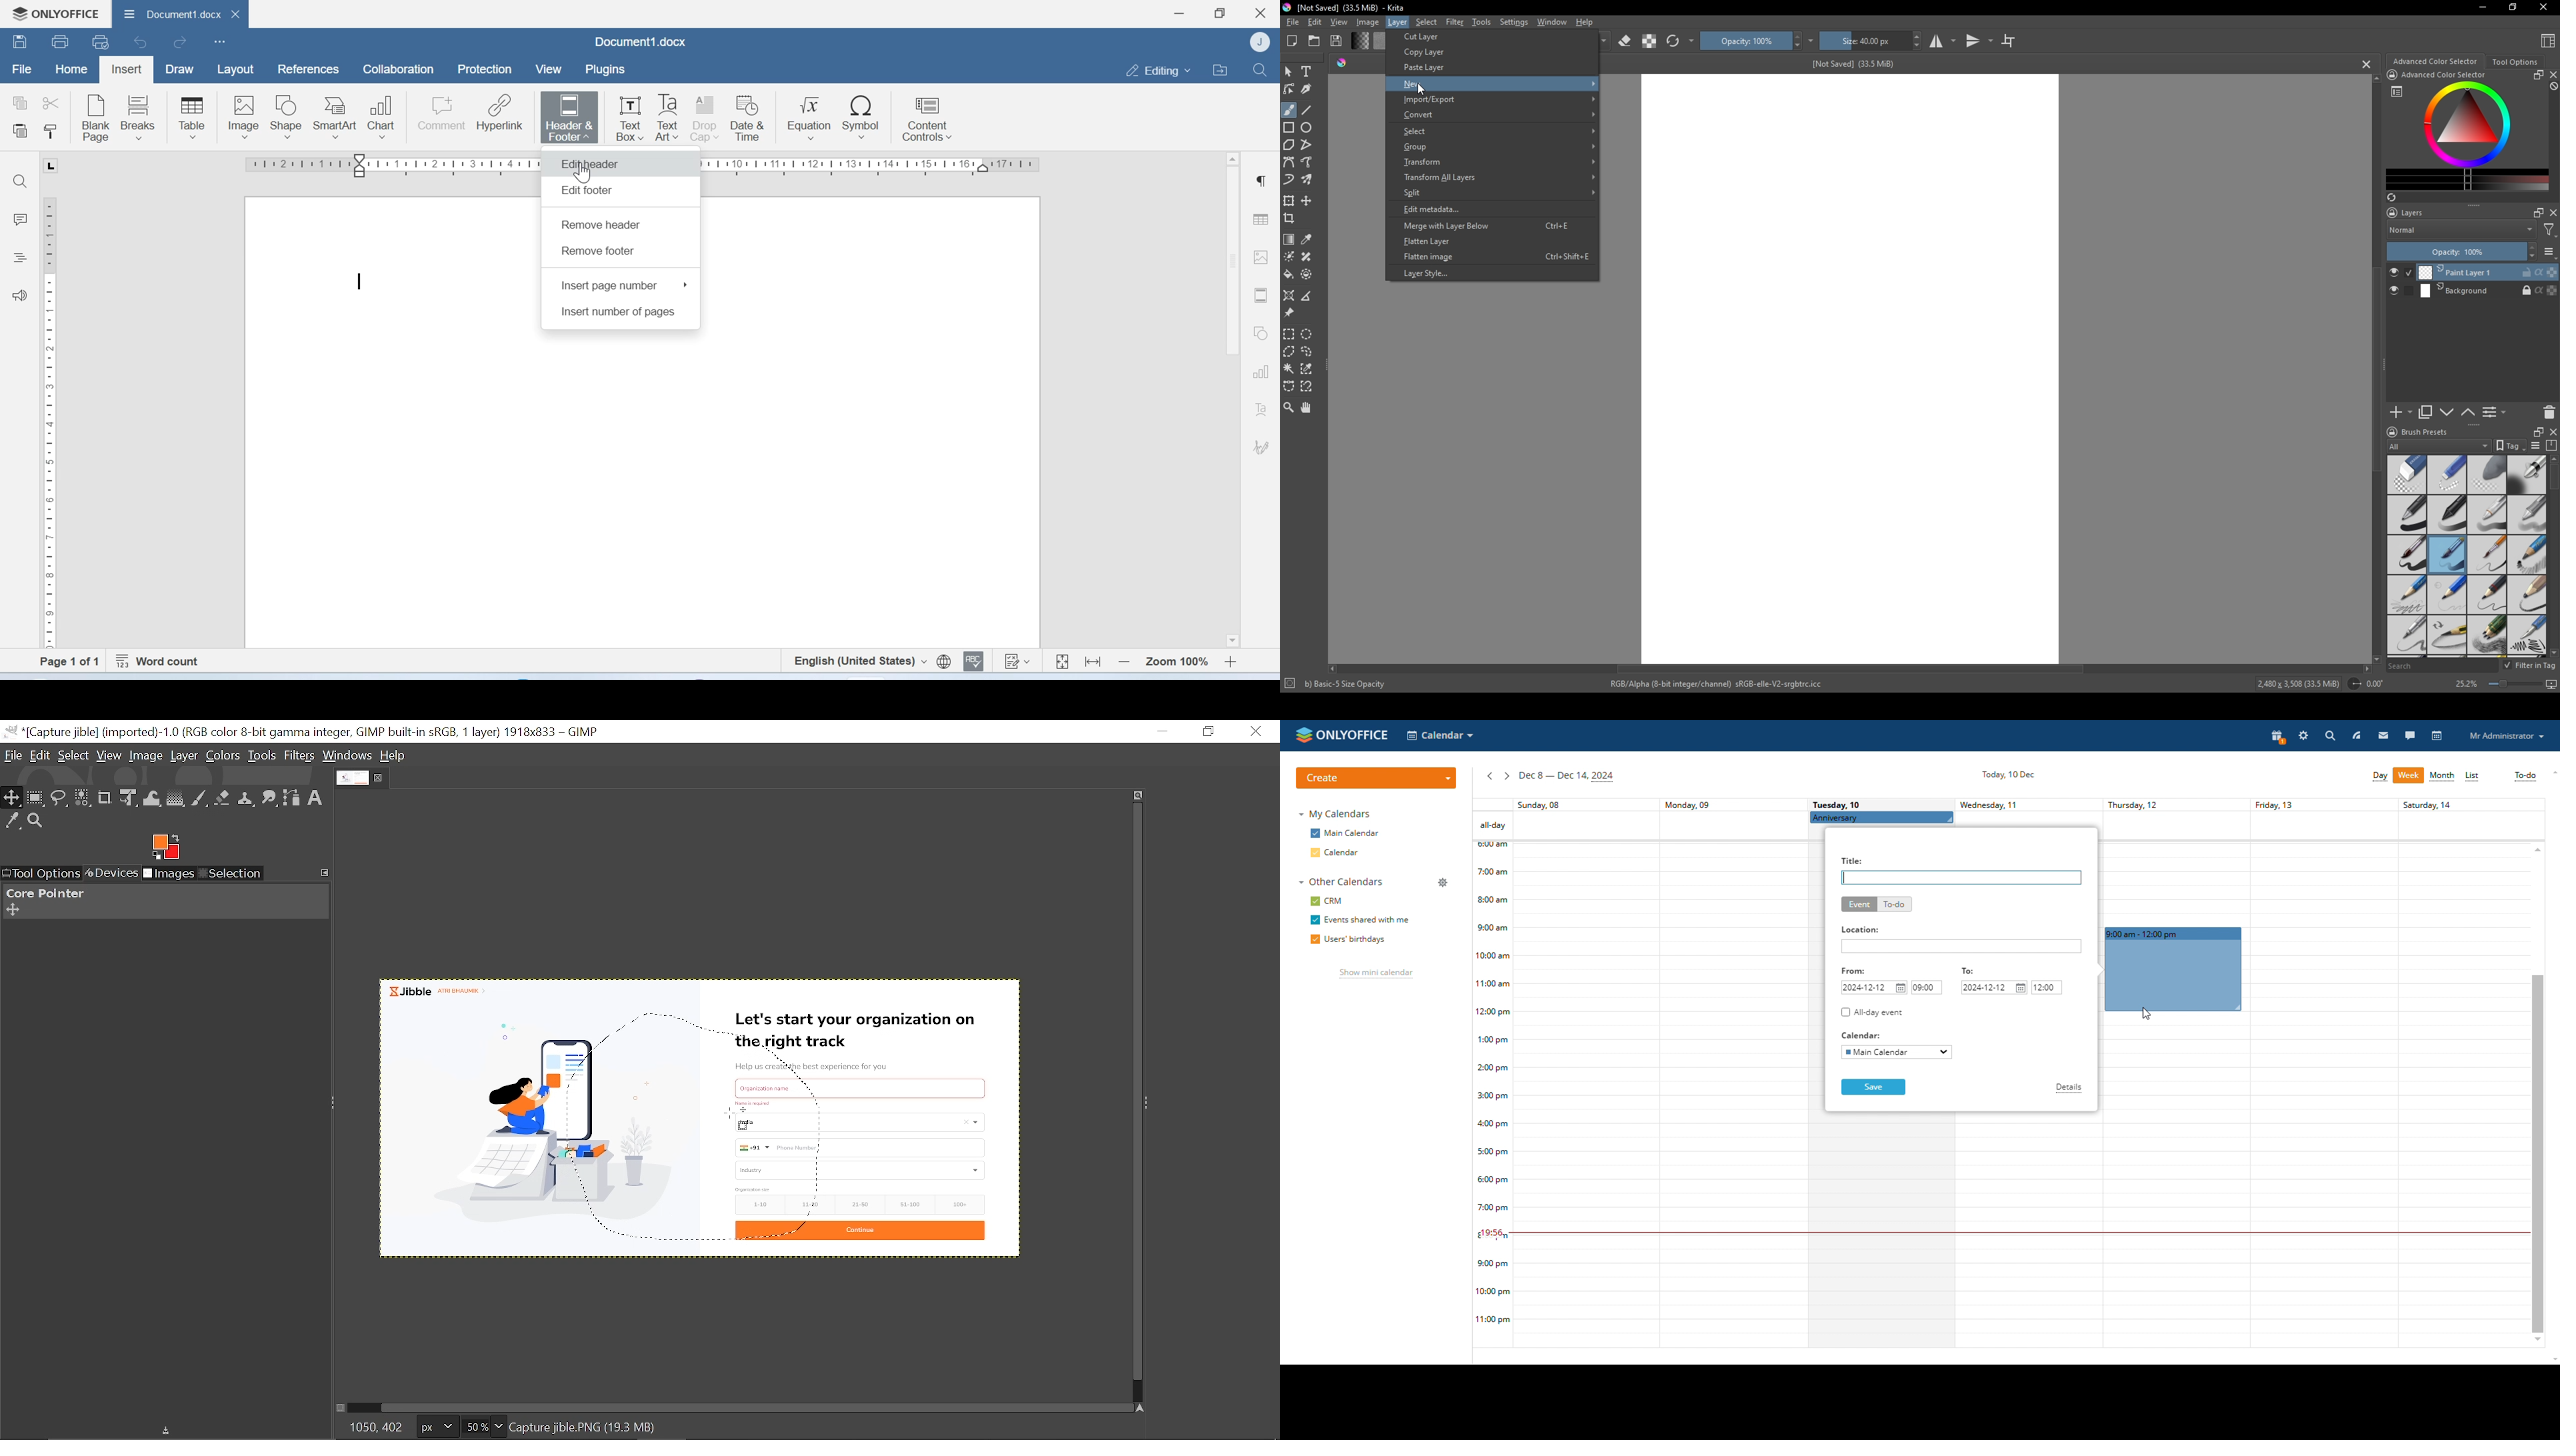  Describe the element at coordinates (754, 1189) in the screenshot. I see `size` at that location.